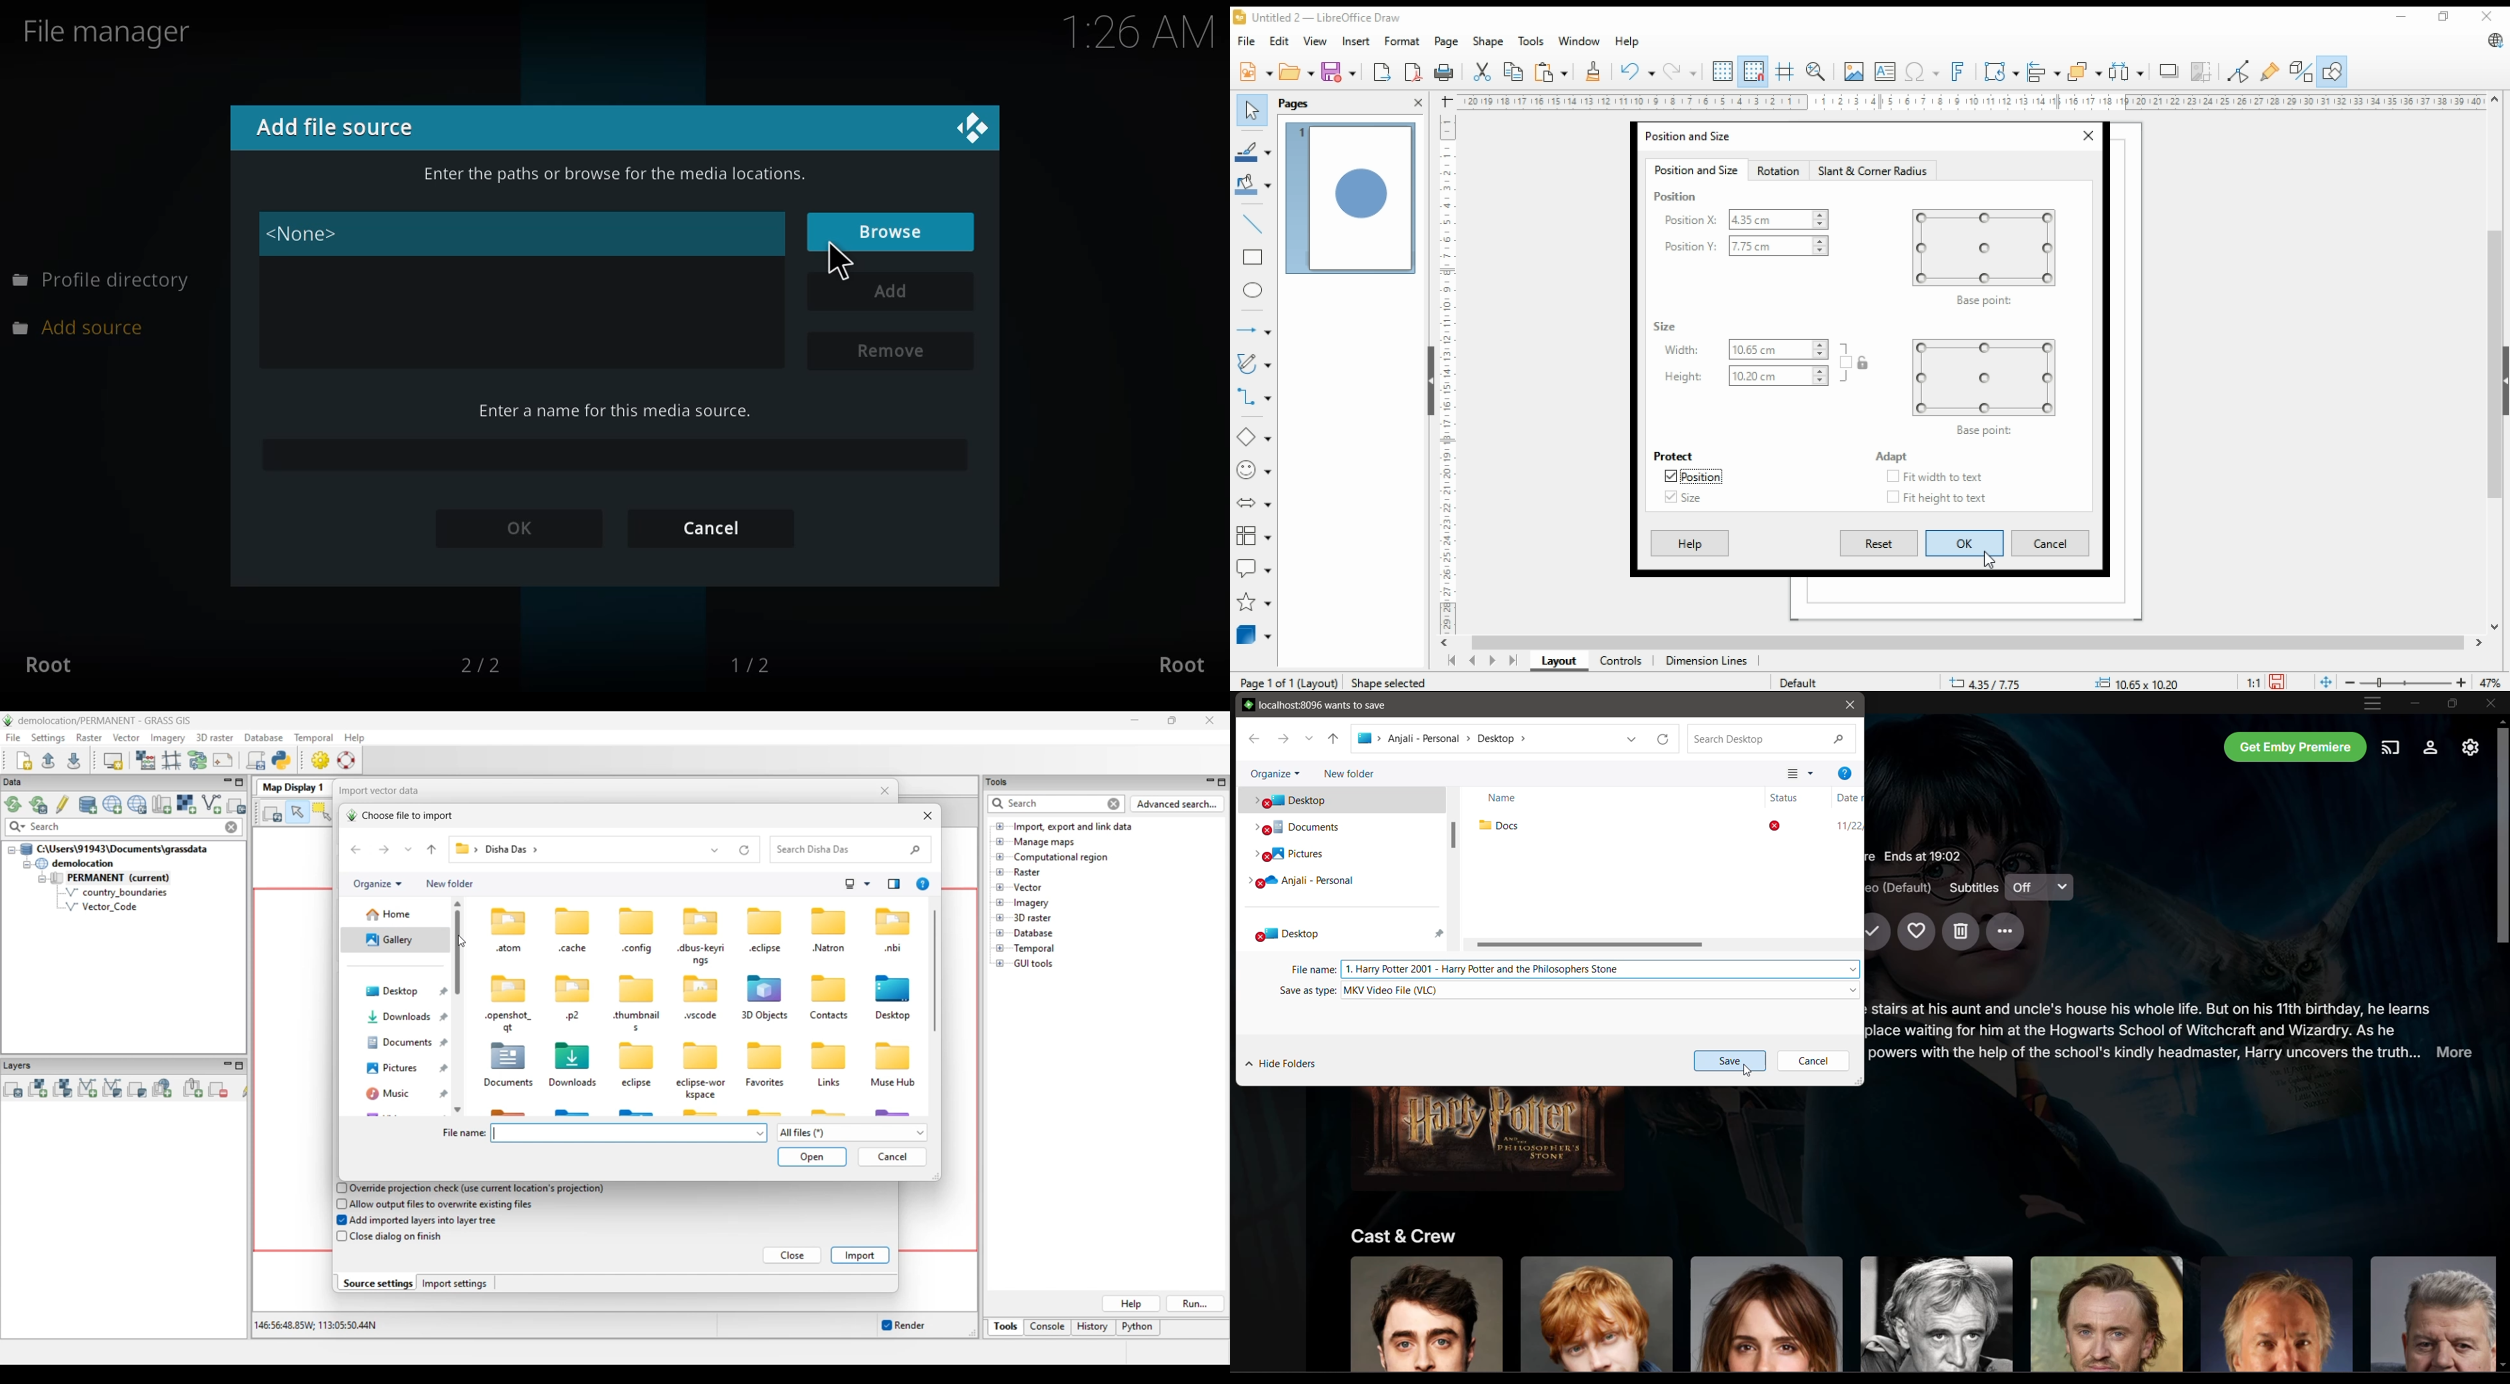 The height and width of the screenshot is (1400, 2520). What do you see at coordinates (1666, 328) in the screenshot?
I see `size` at bounding box center [1666, 328].